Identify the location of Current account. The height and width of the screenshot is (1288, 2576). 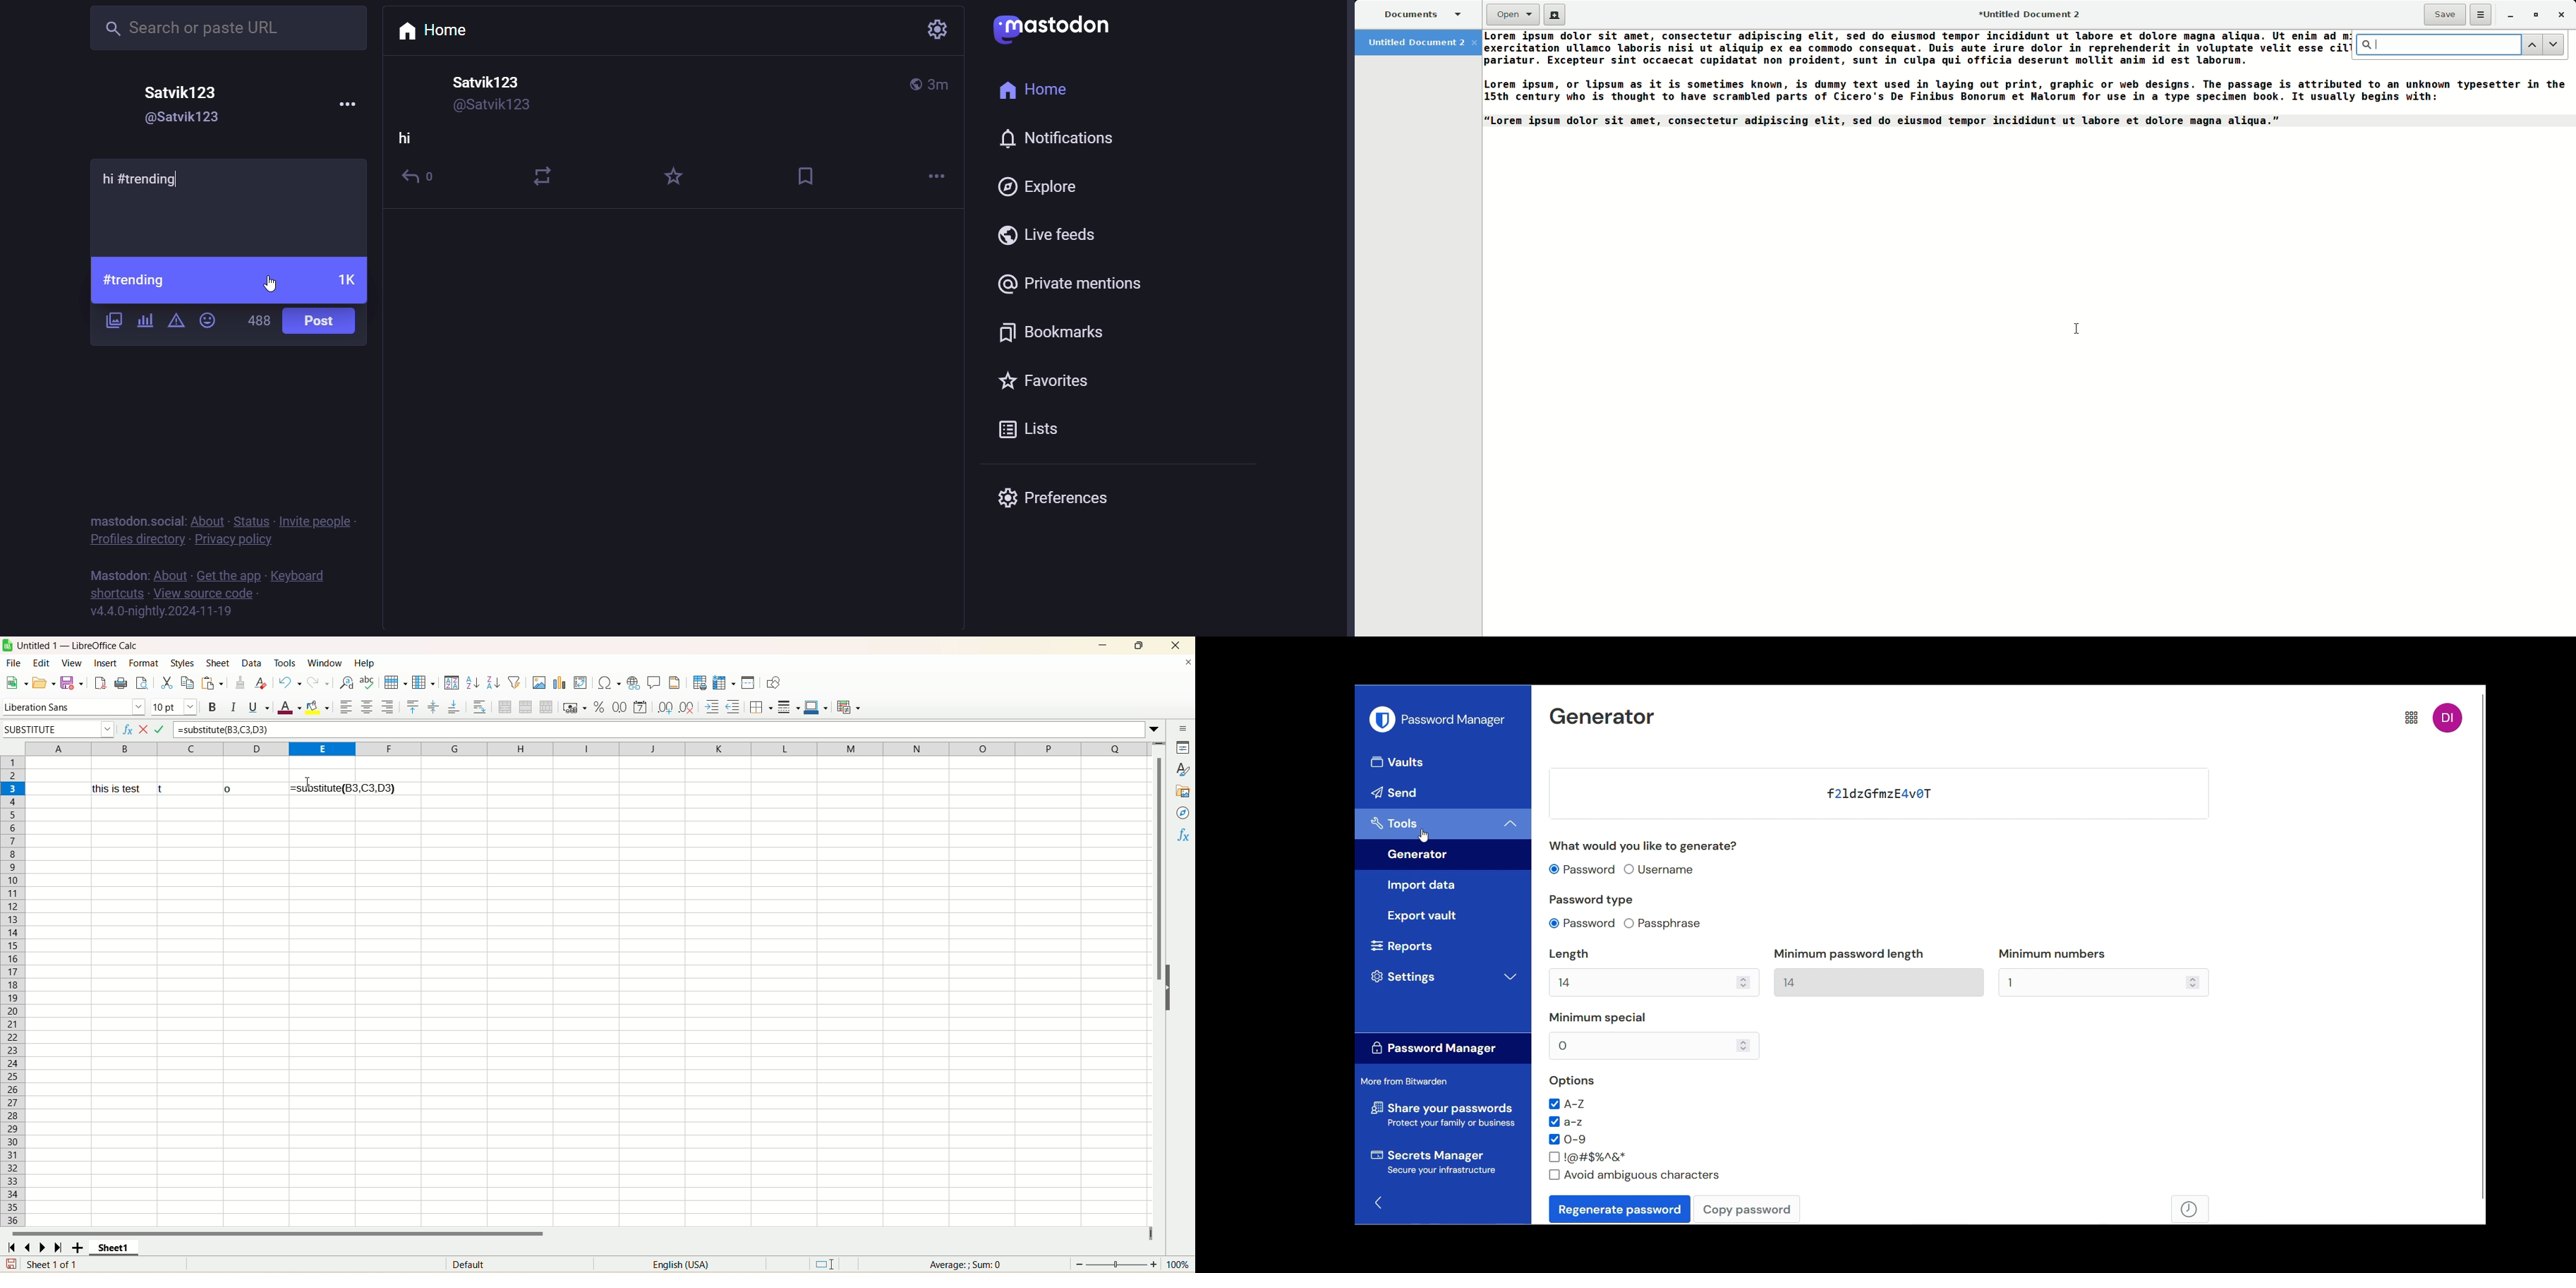
(2449, 718).